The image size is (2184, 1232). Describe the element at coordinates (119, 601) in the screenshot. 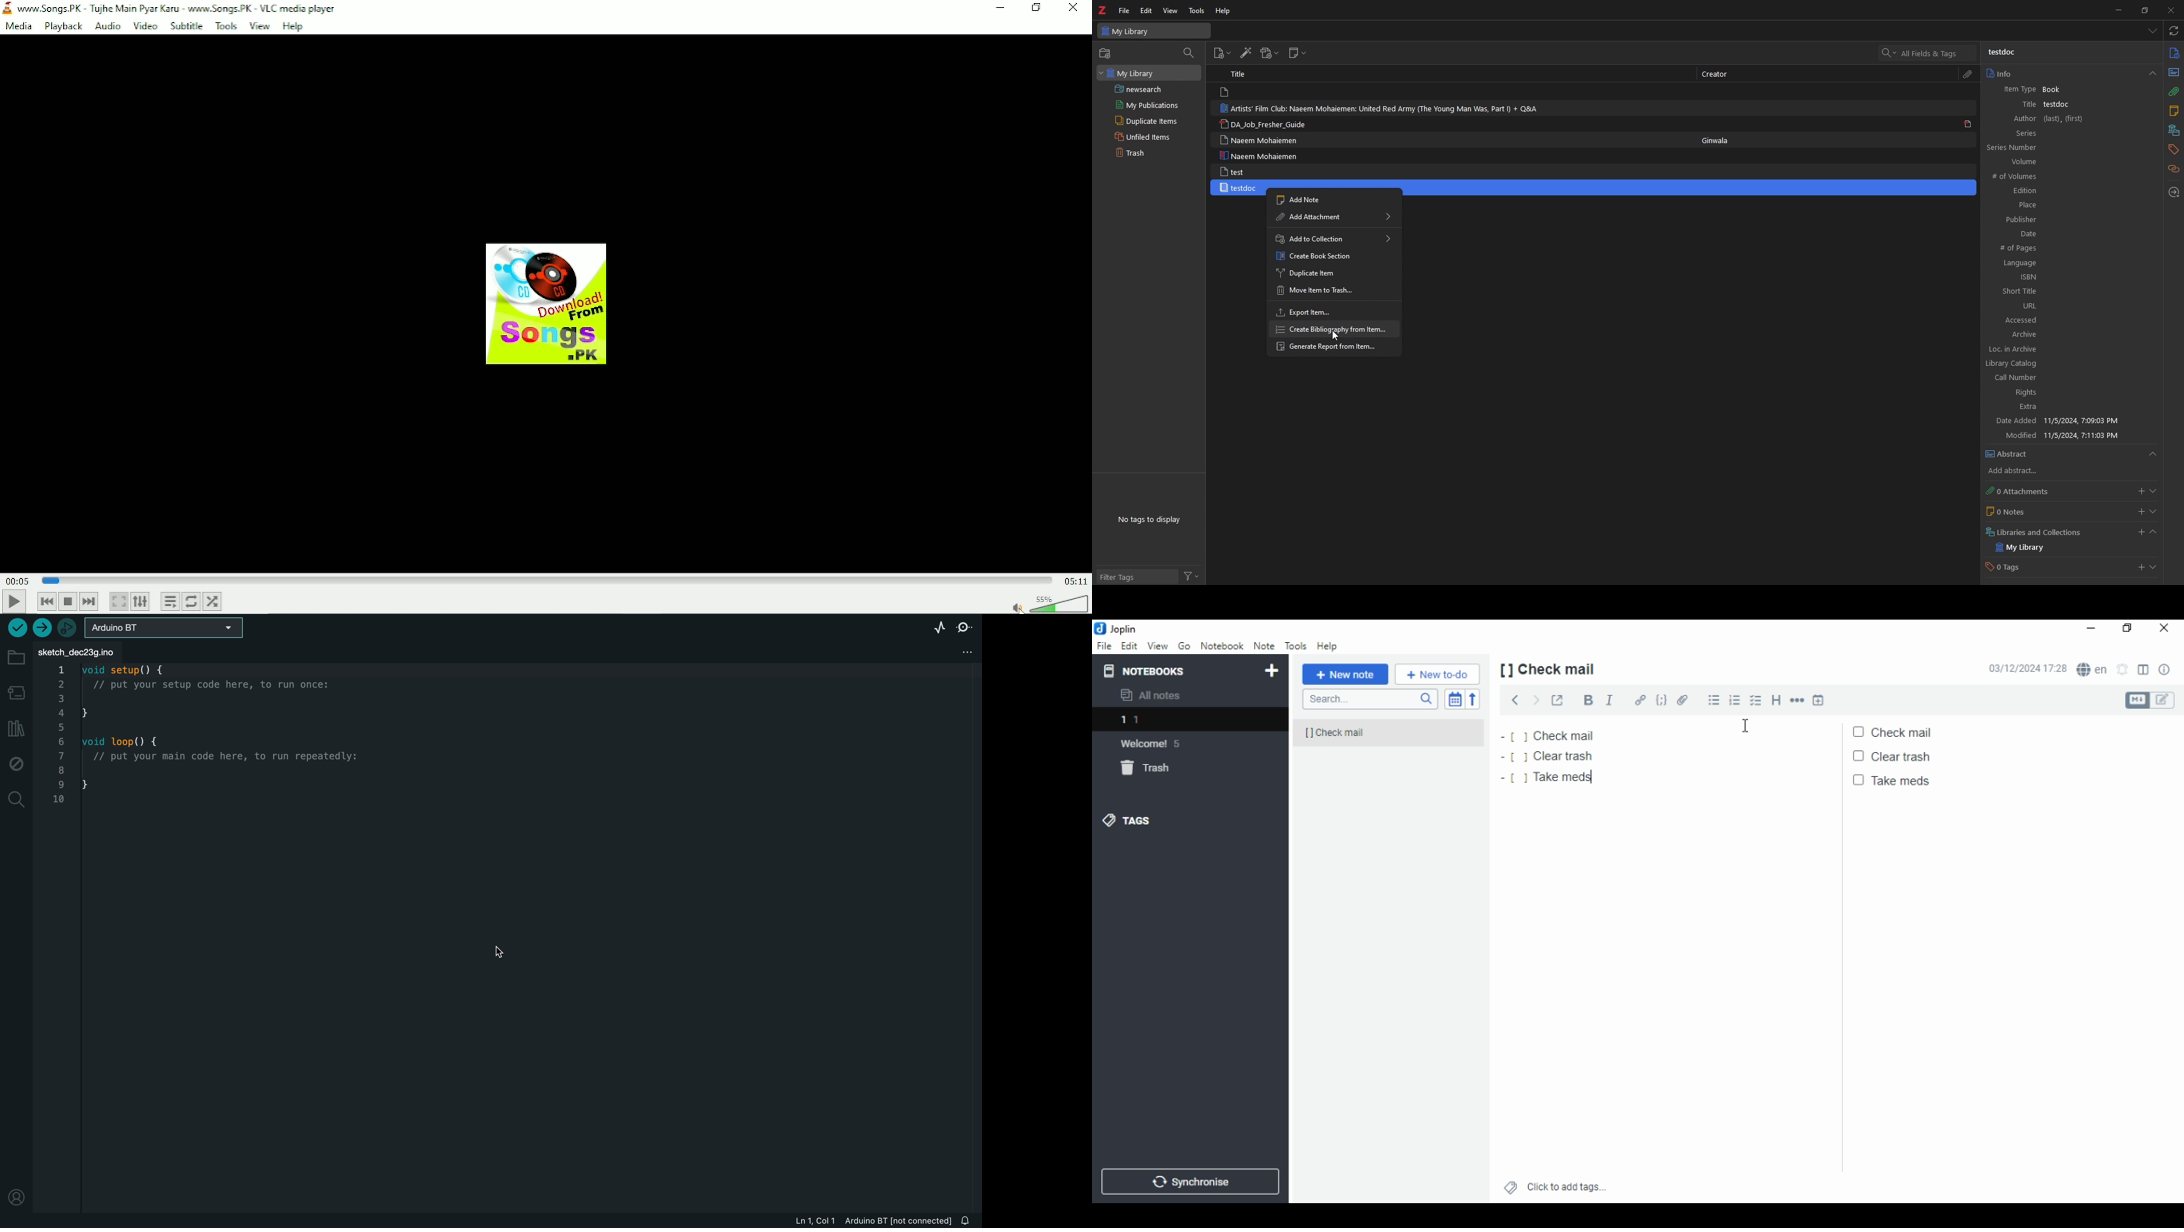

I see `Toggle video in fullscreen` at that location.